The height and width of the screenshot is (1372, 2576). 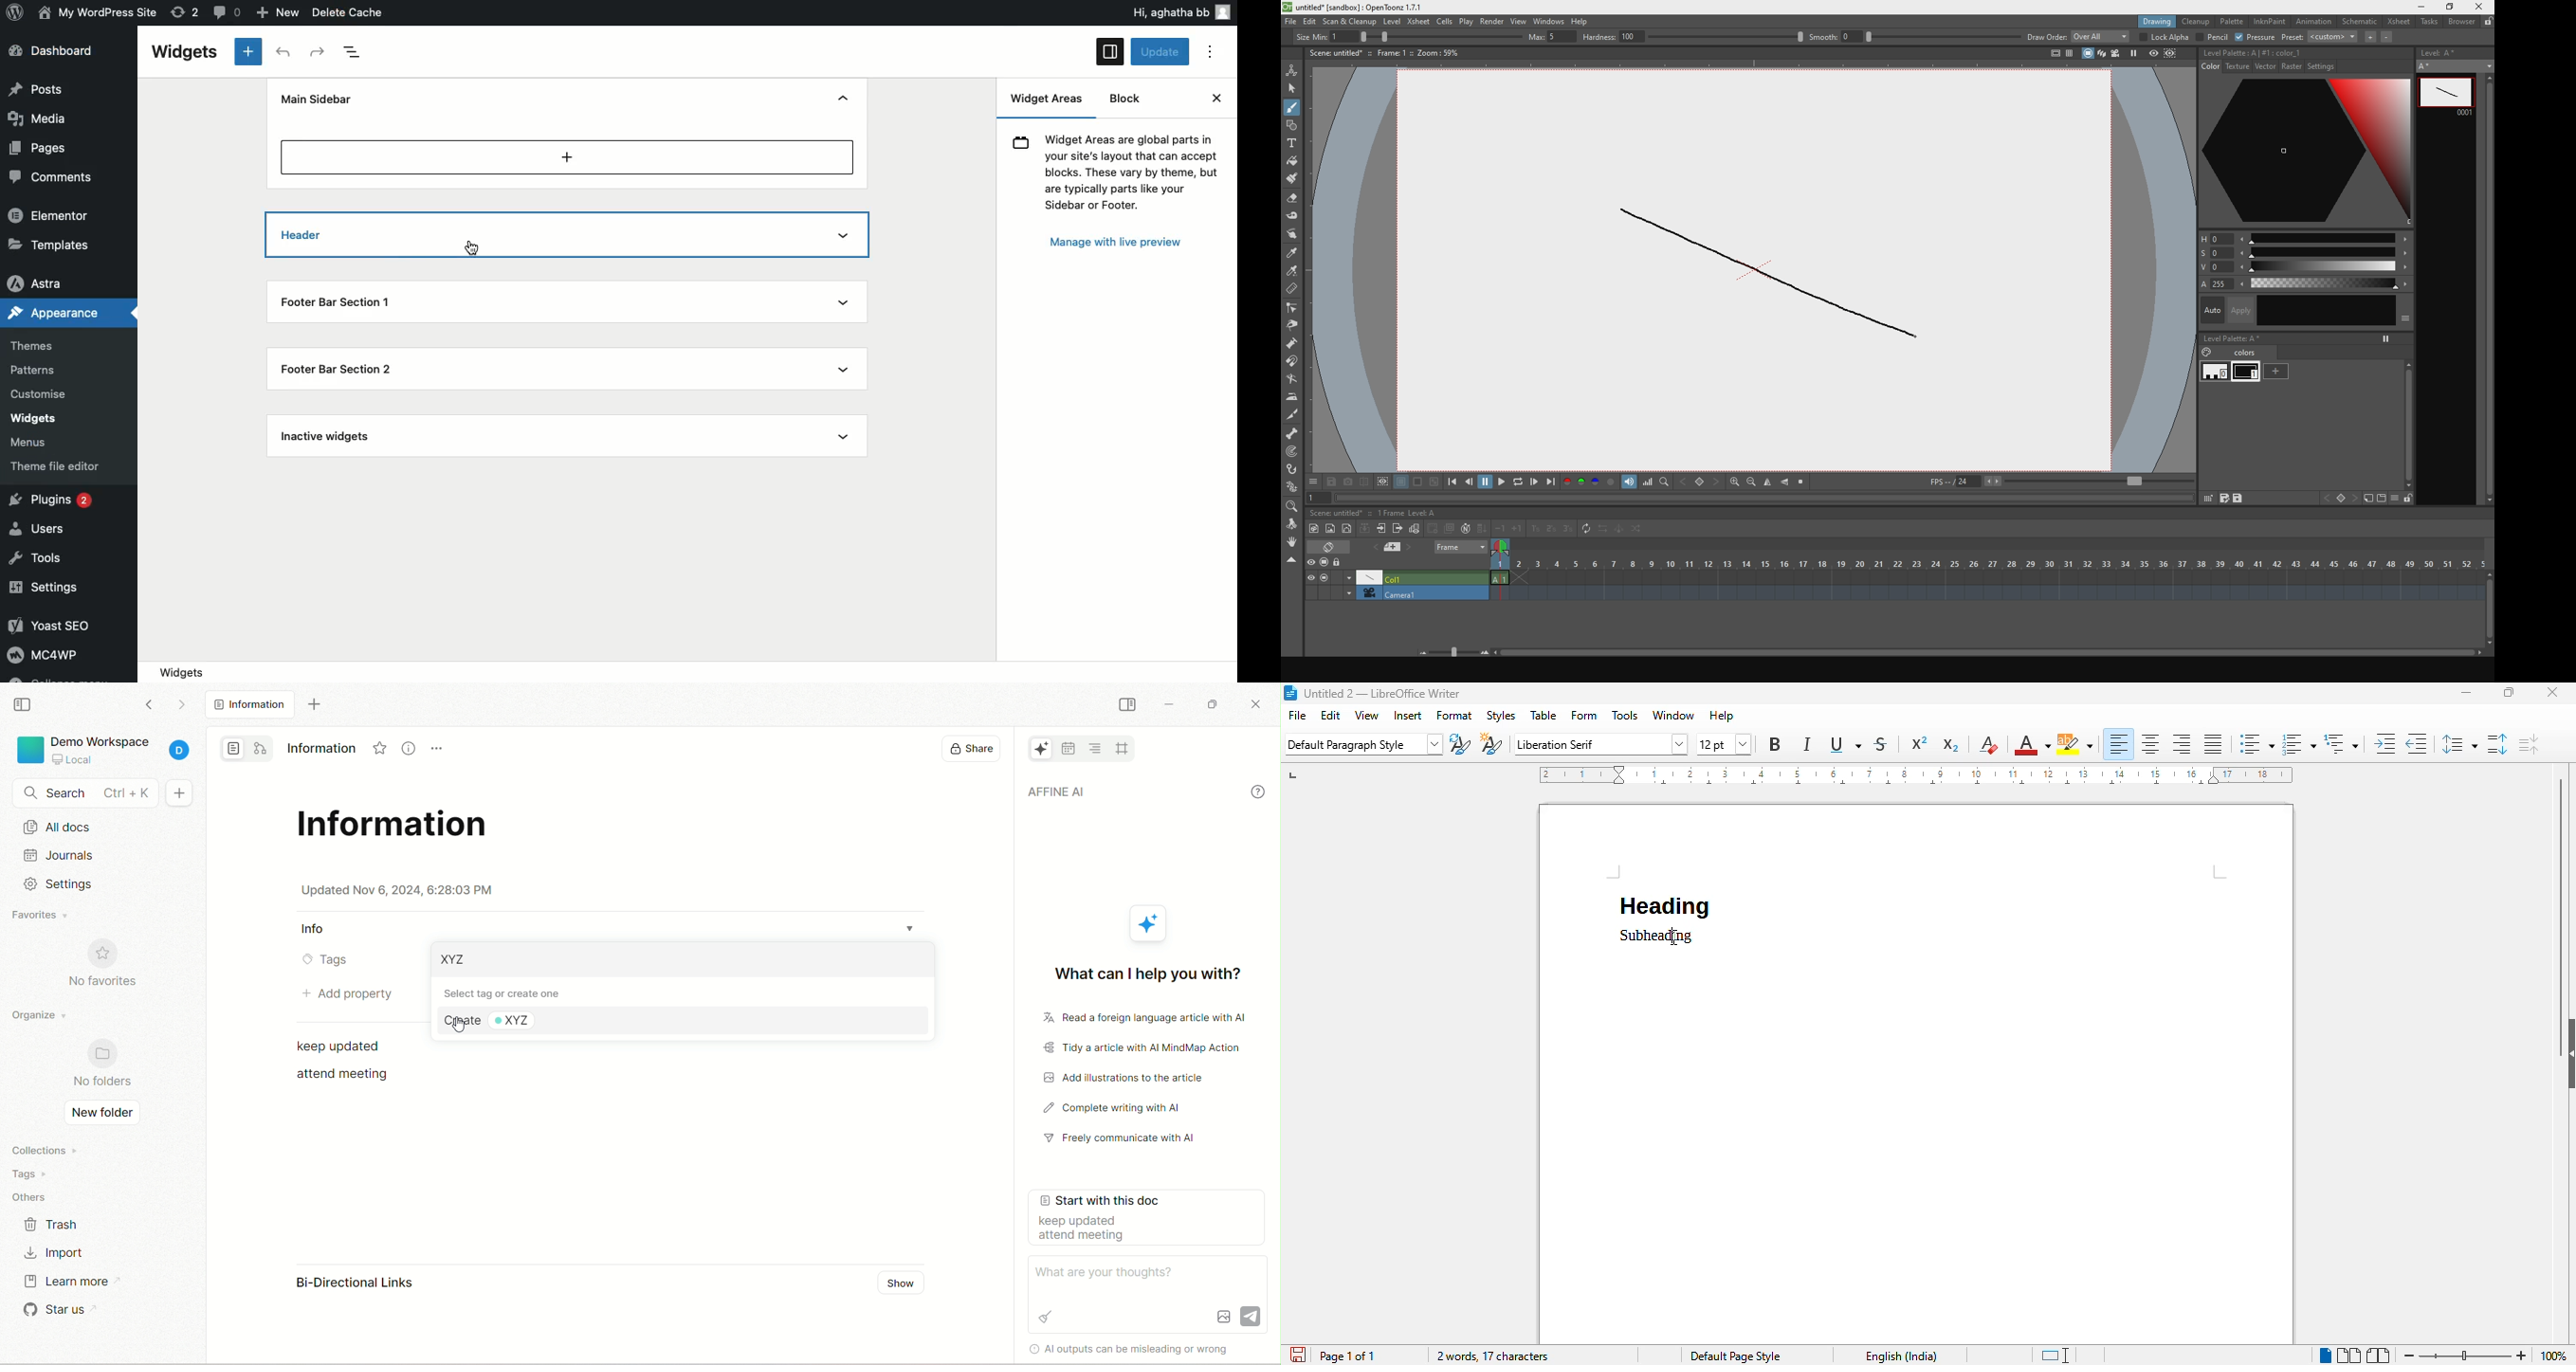 What do you see at coordinates (1312, 577) in the screenshot?
I see `visible` at bounding box center [1312, 577].